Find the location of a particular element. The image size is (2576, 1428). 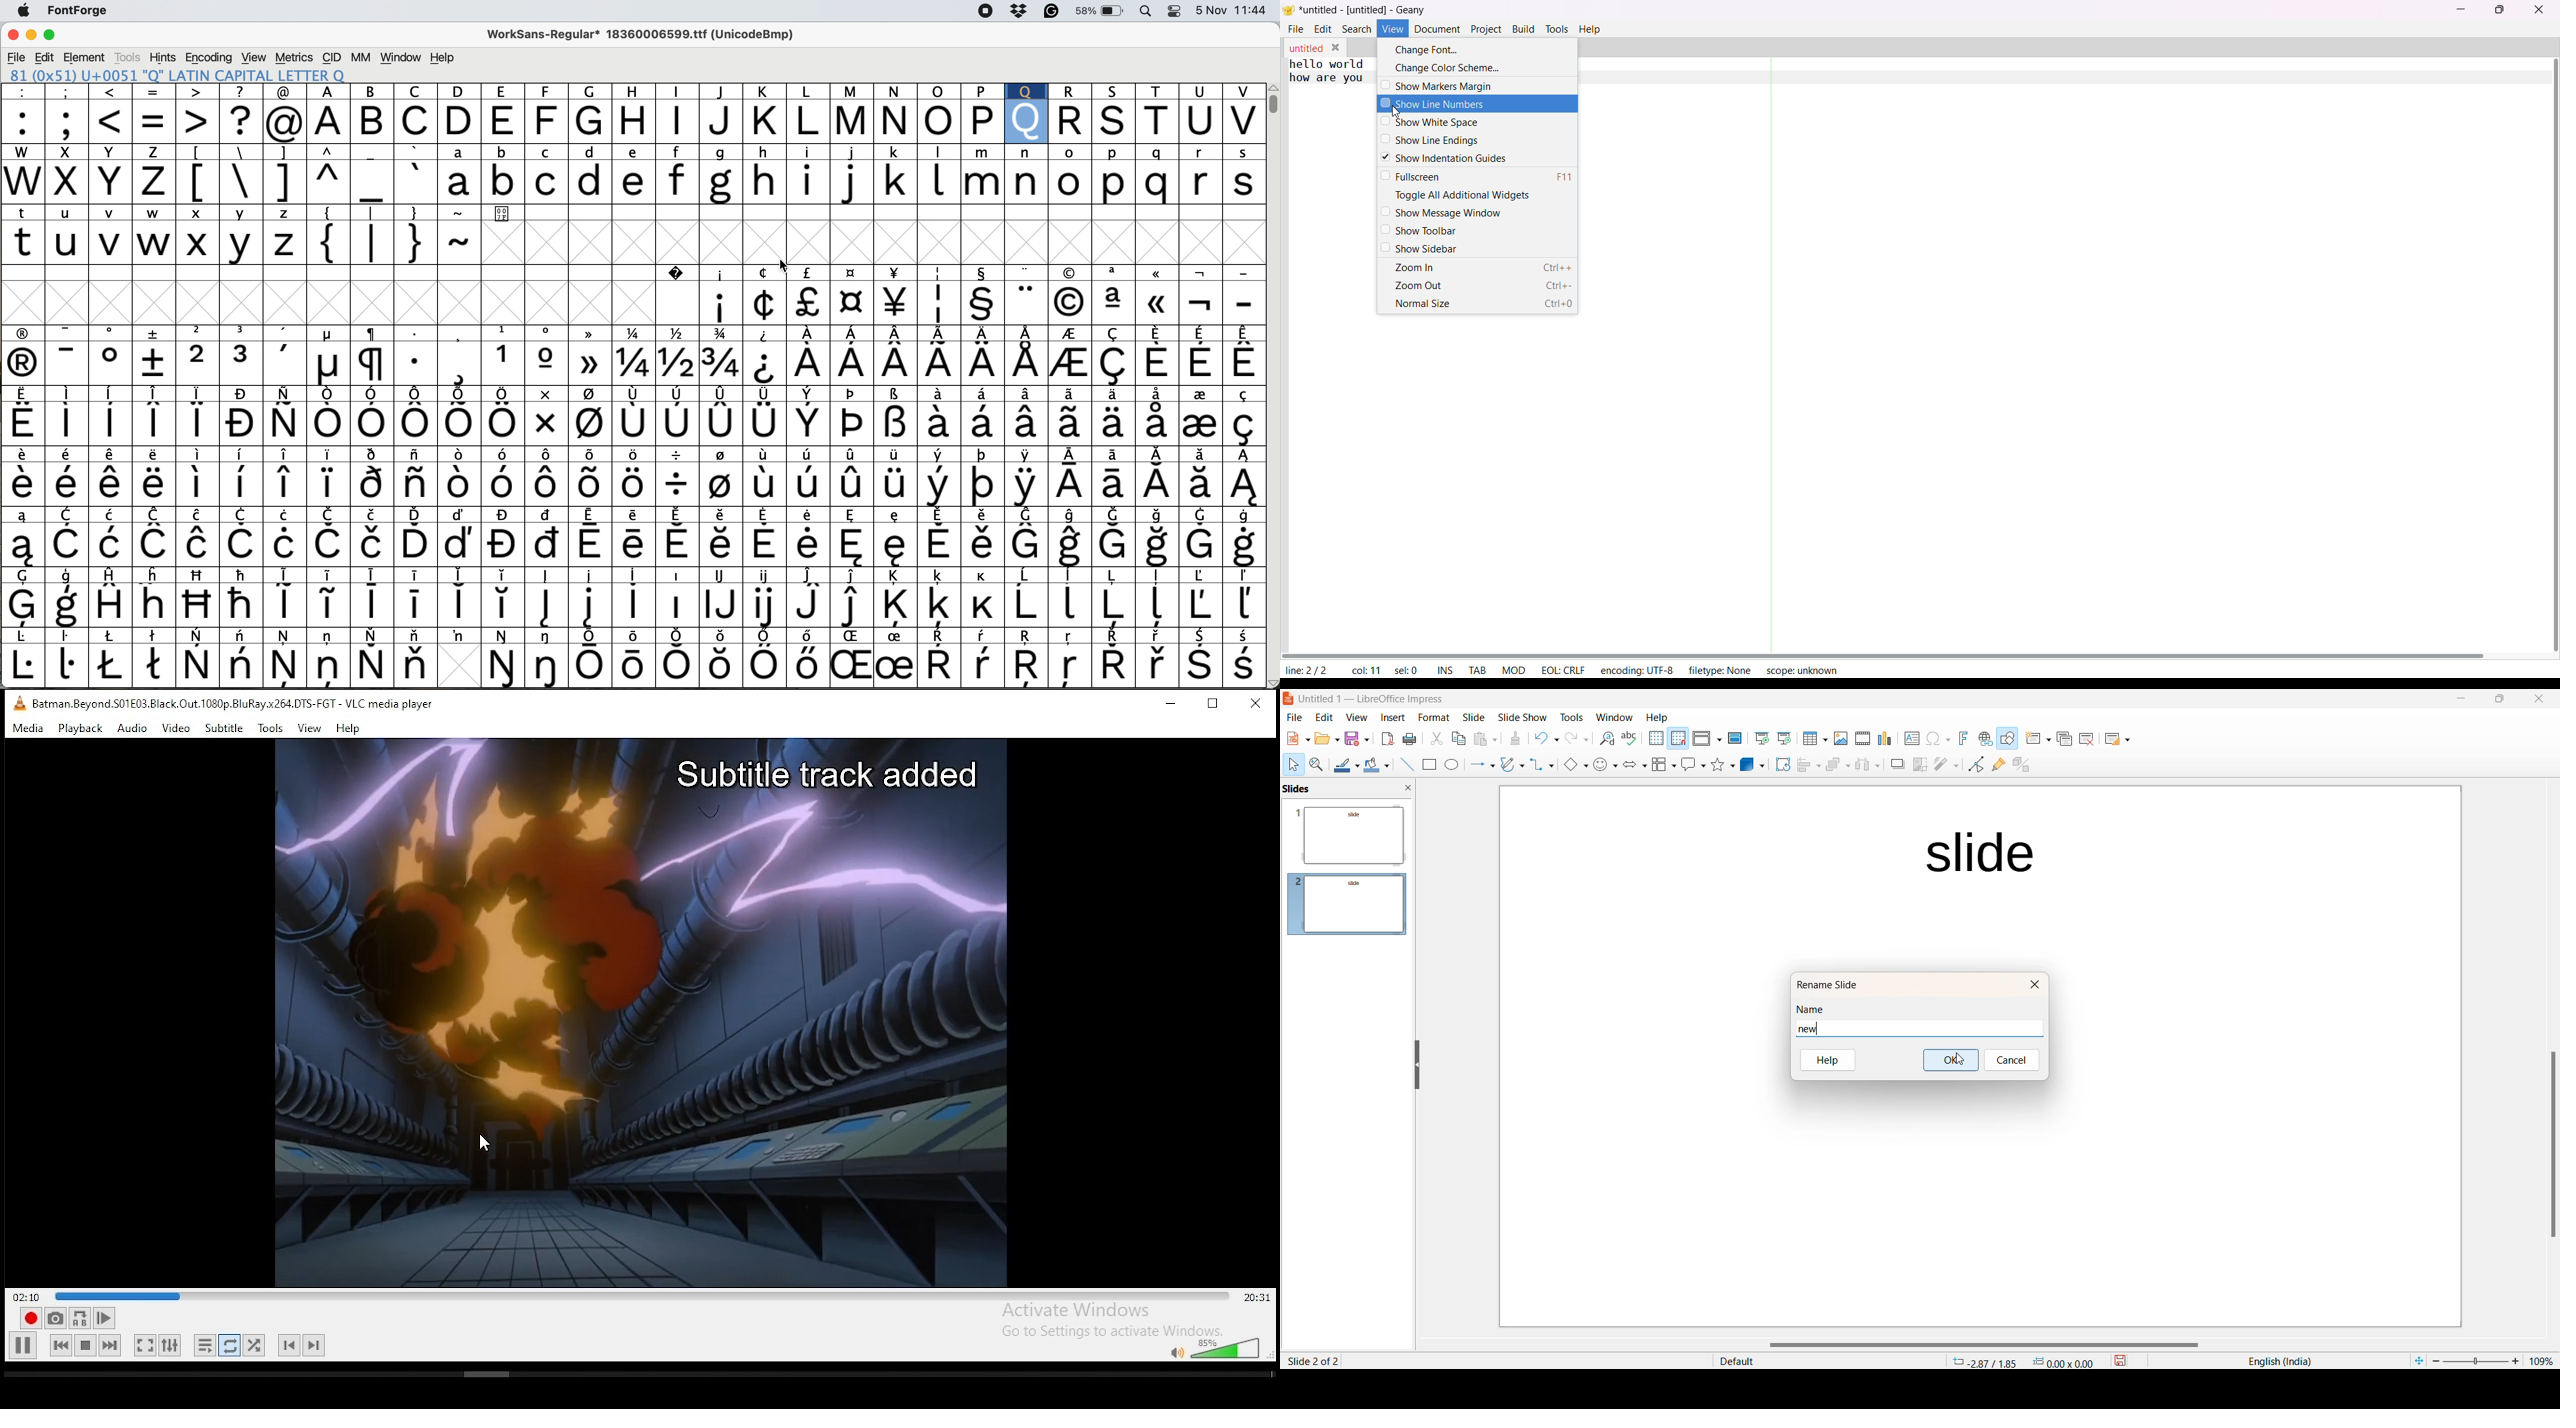

metrics is located at coordinates (295, 57).